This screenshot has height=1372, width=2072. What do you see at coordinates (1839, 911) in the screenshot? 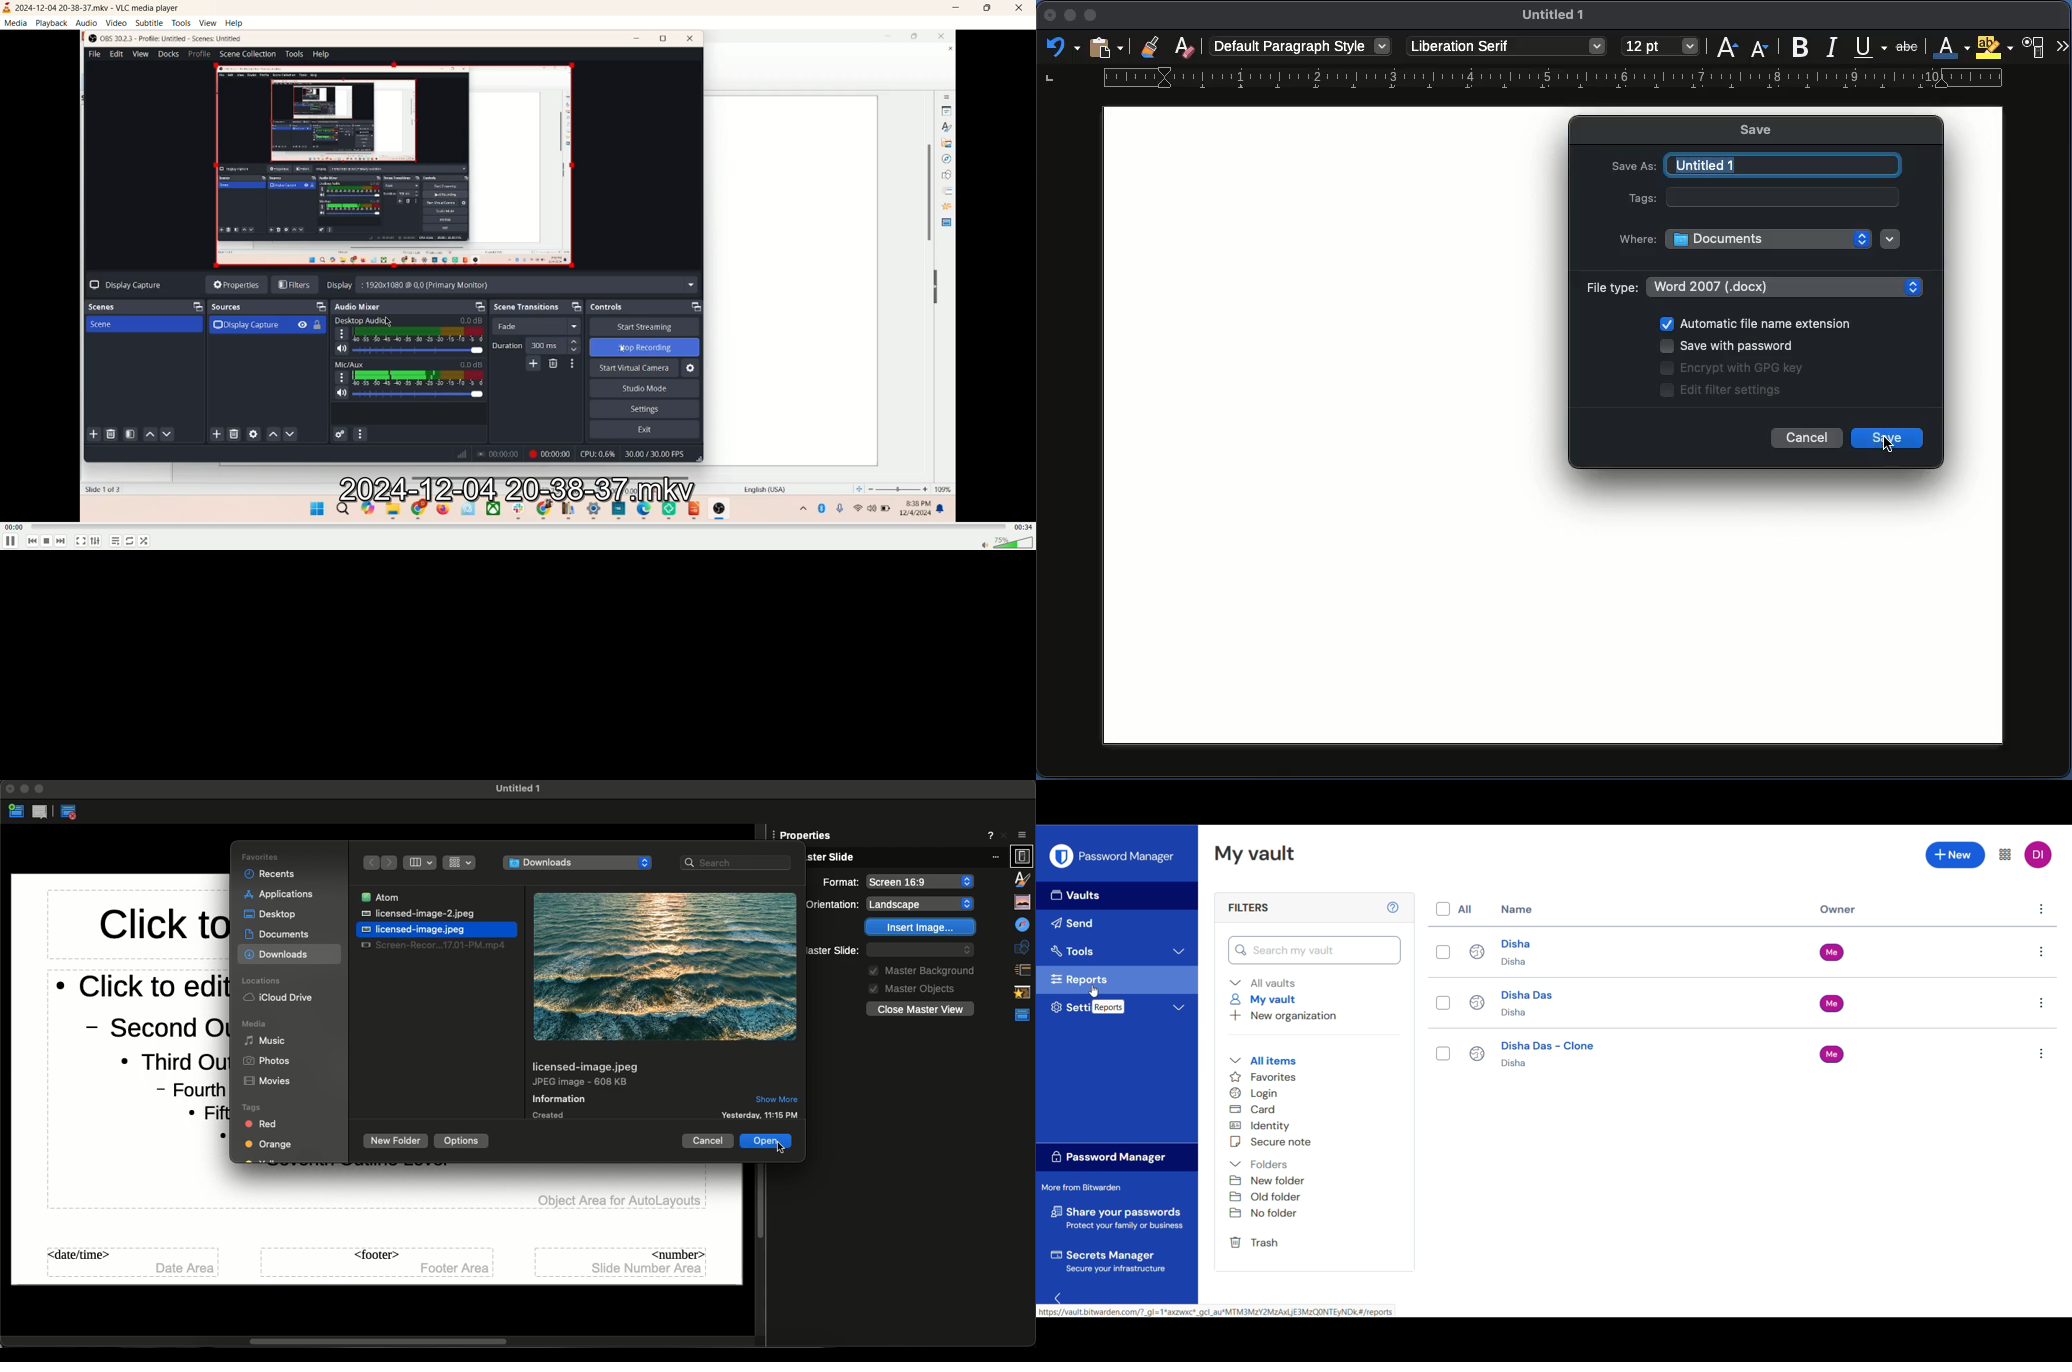
I see `Owner column ` at bounding box center [1839, 911].